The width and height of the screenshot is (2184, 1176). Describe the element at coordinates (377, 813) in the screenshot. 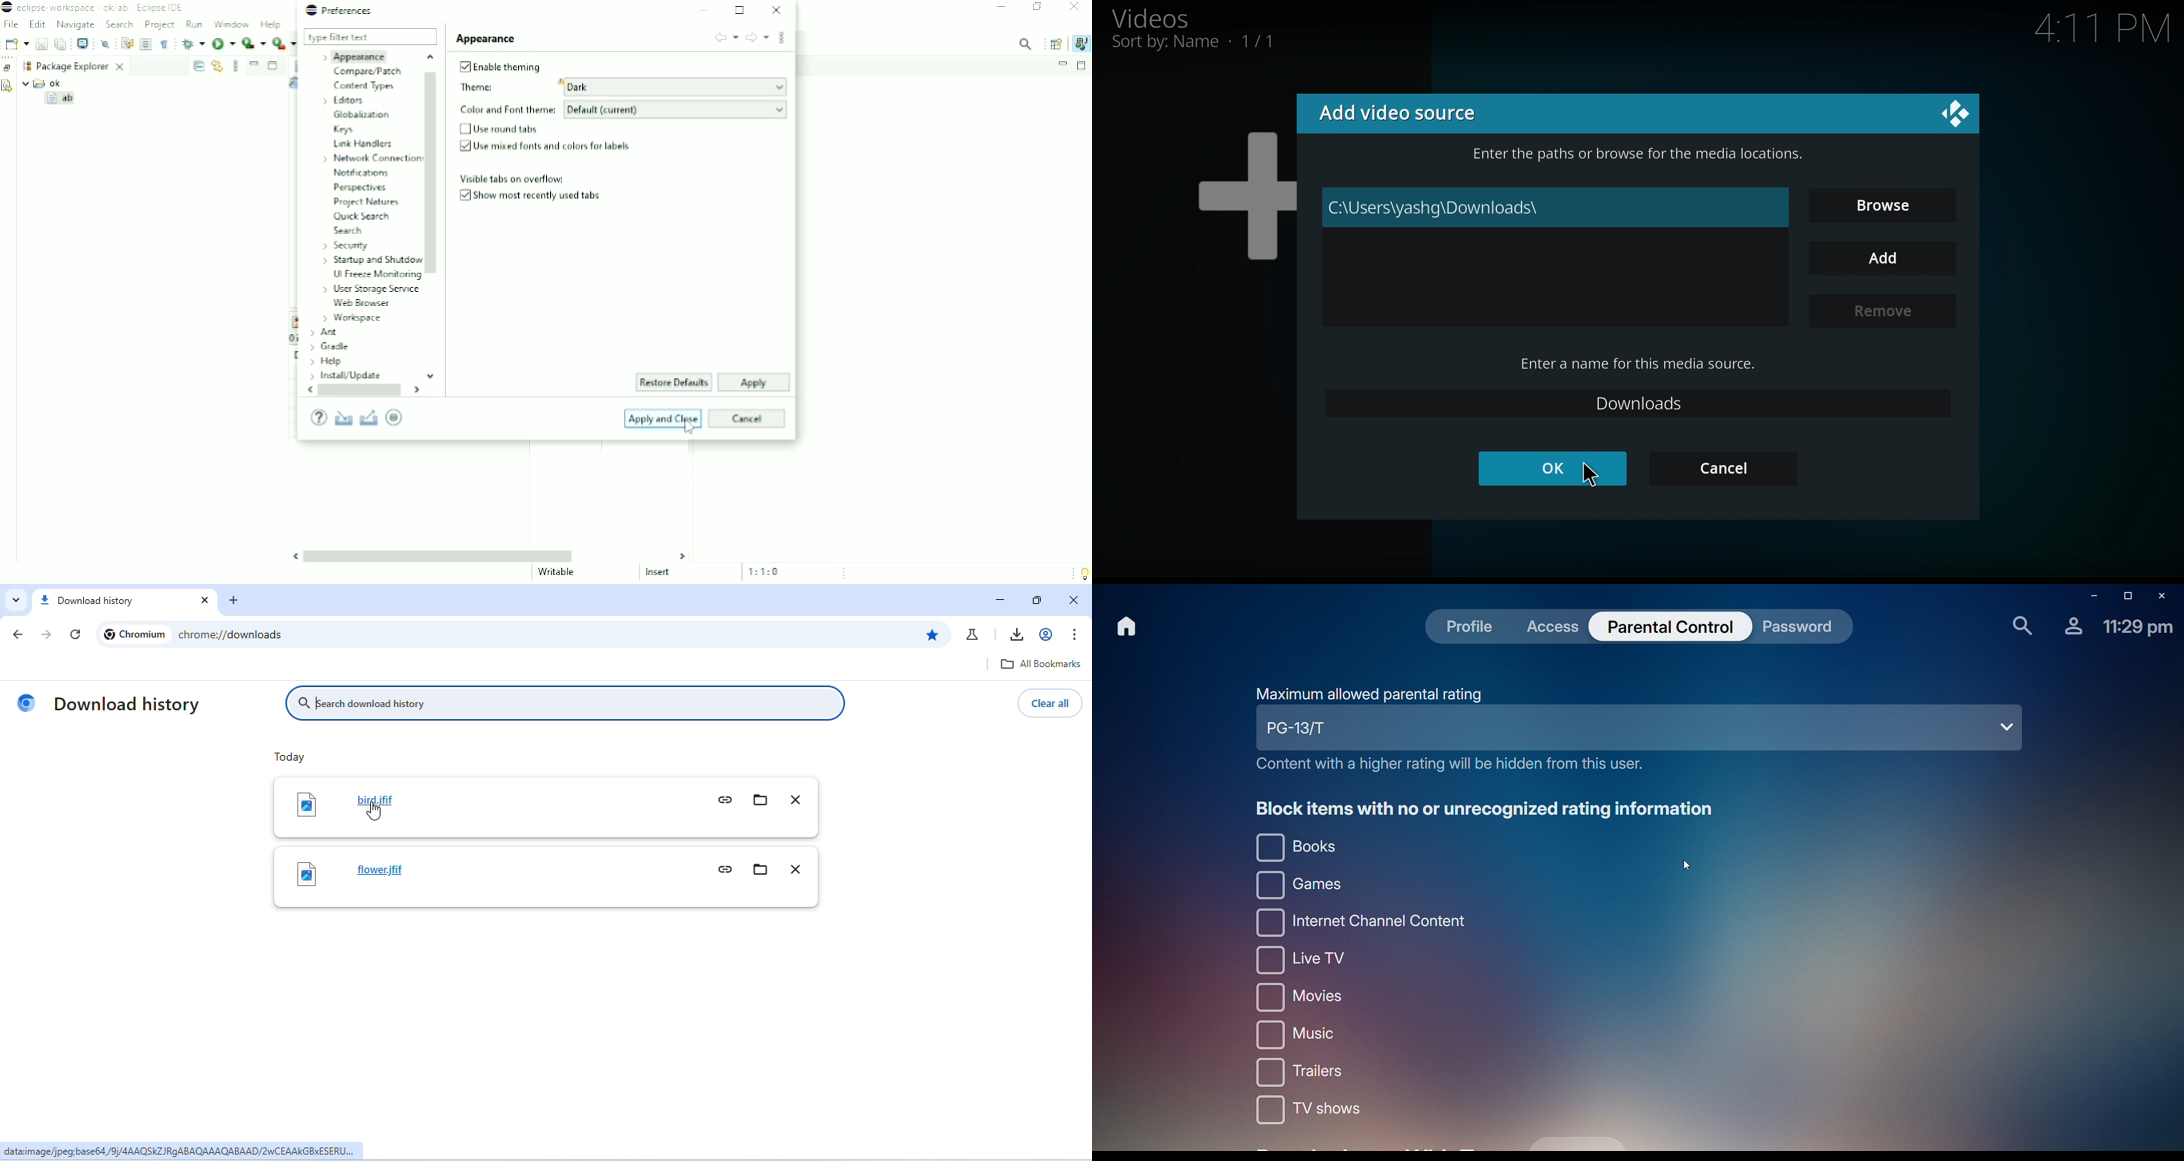

I see `cursor movement` at that location.